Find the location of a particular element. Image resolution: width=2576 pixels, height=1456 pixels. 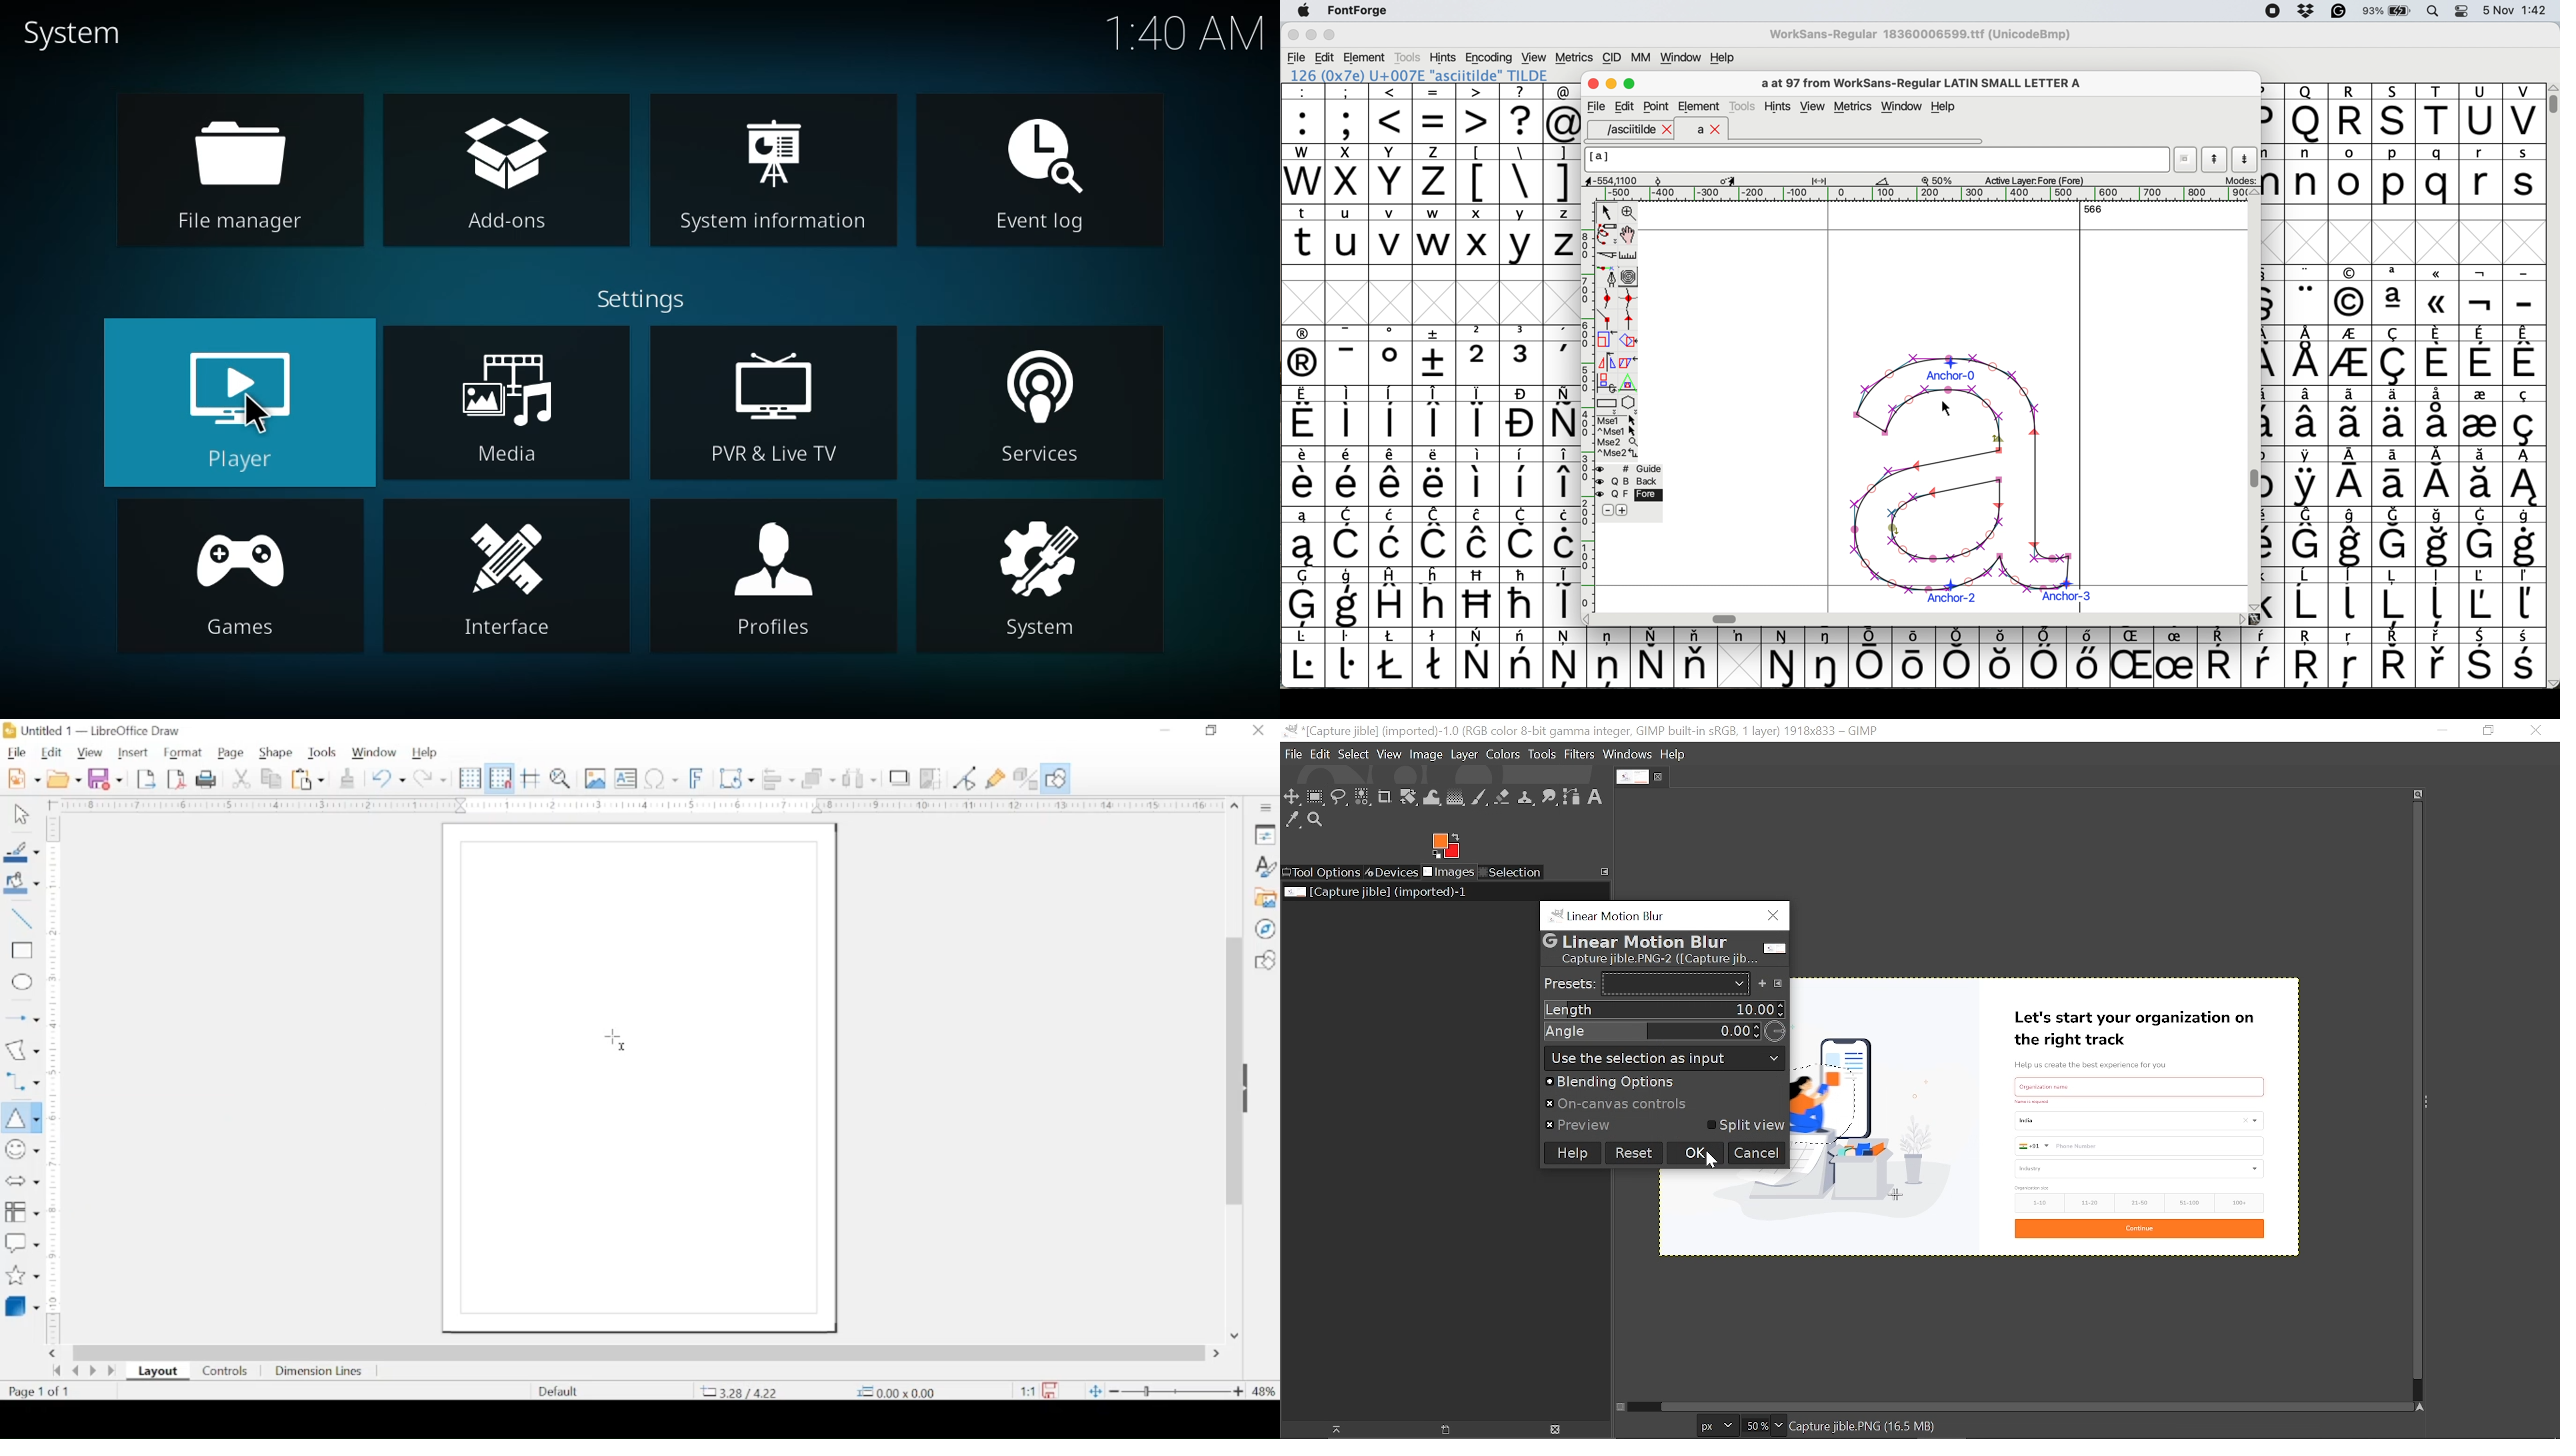

defaults is located at coordinates (557, 1390).